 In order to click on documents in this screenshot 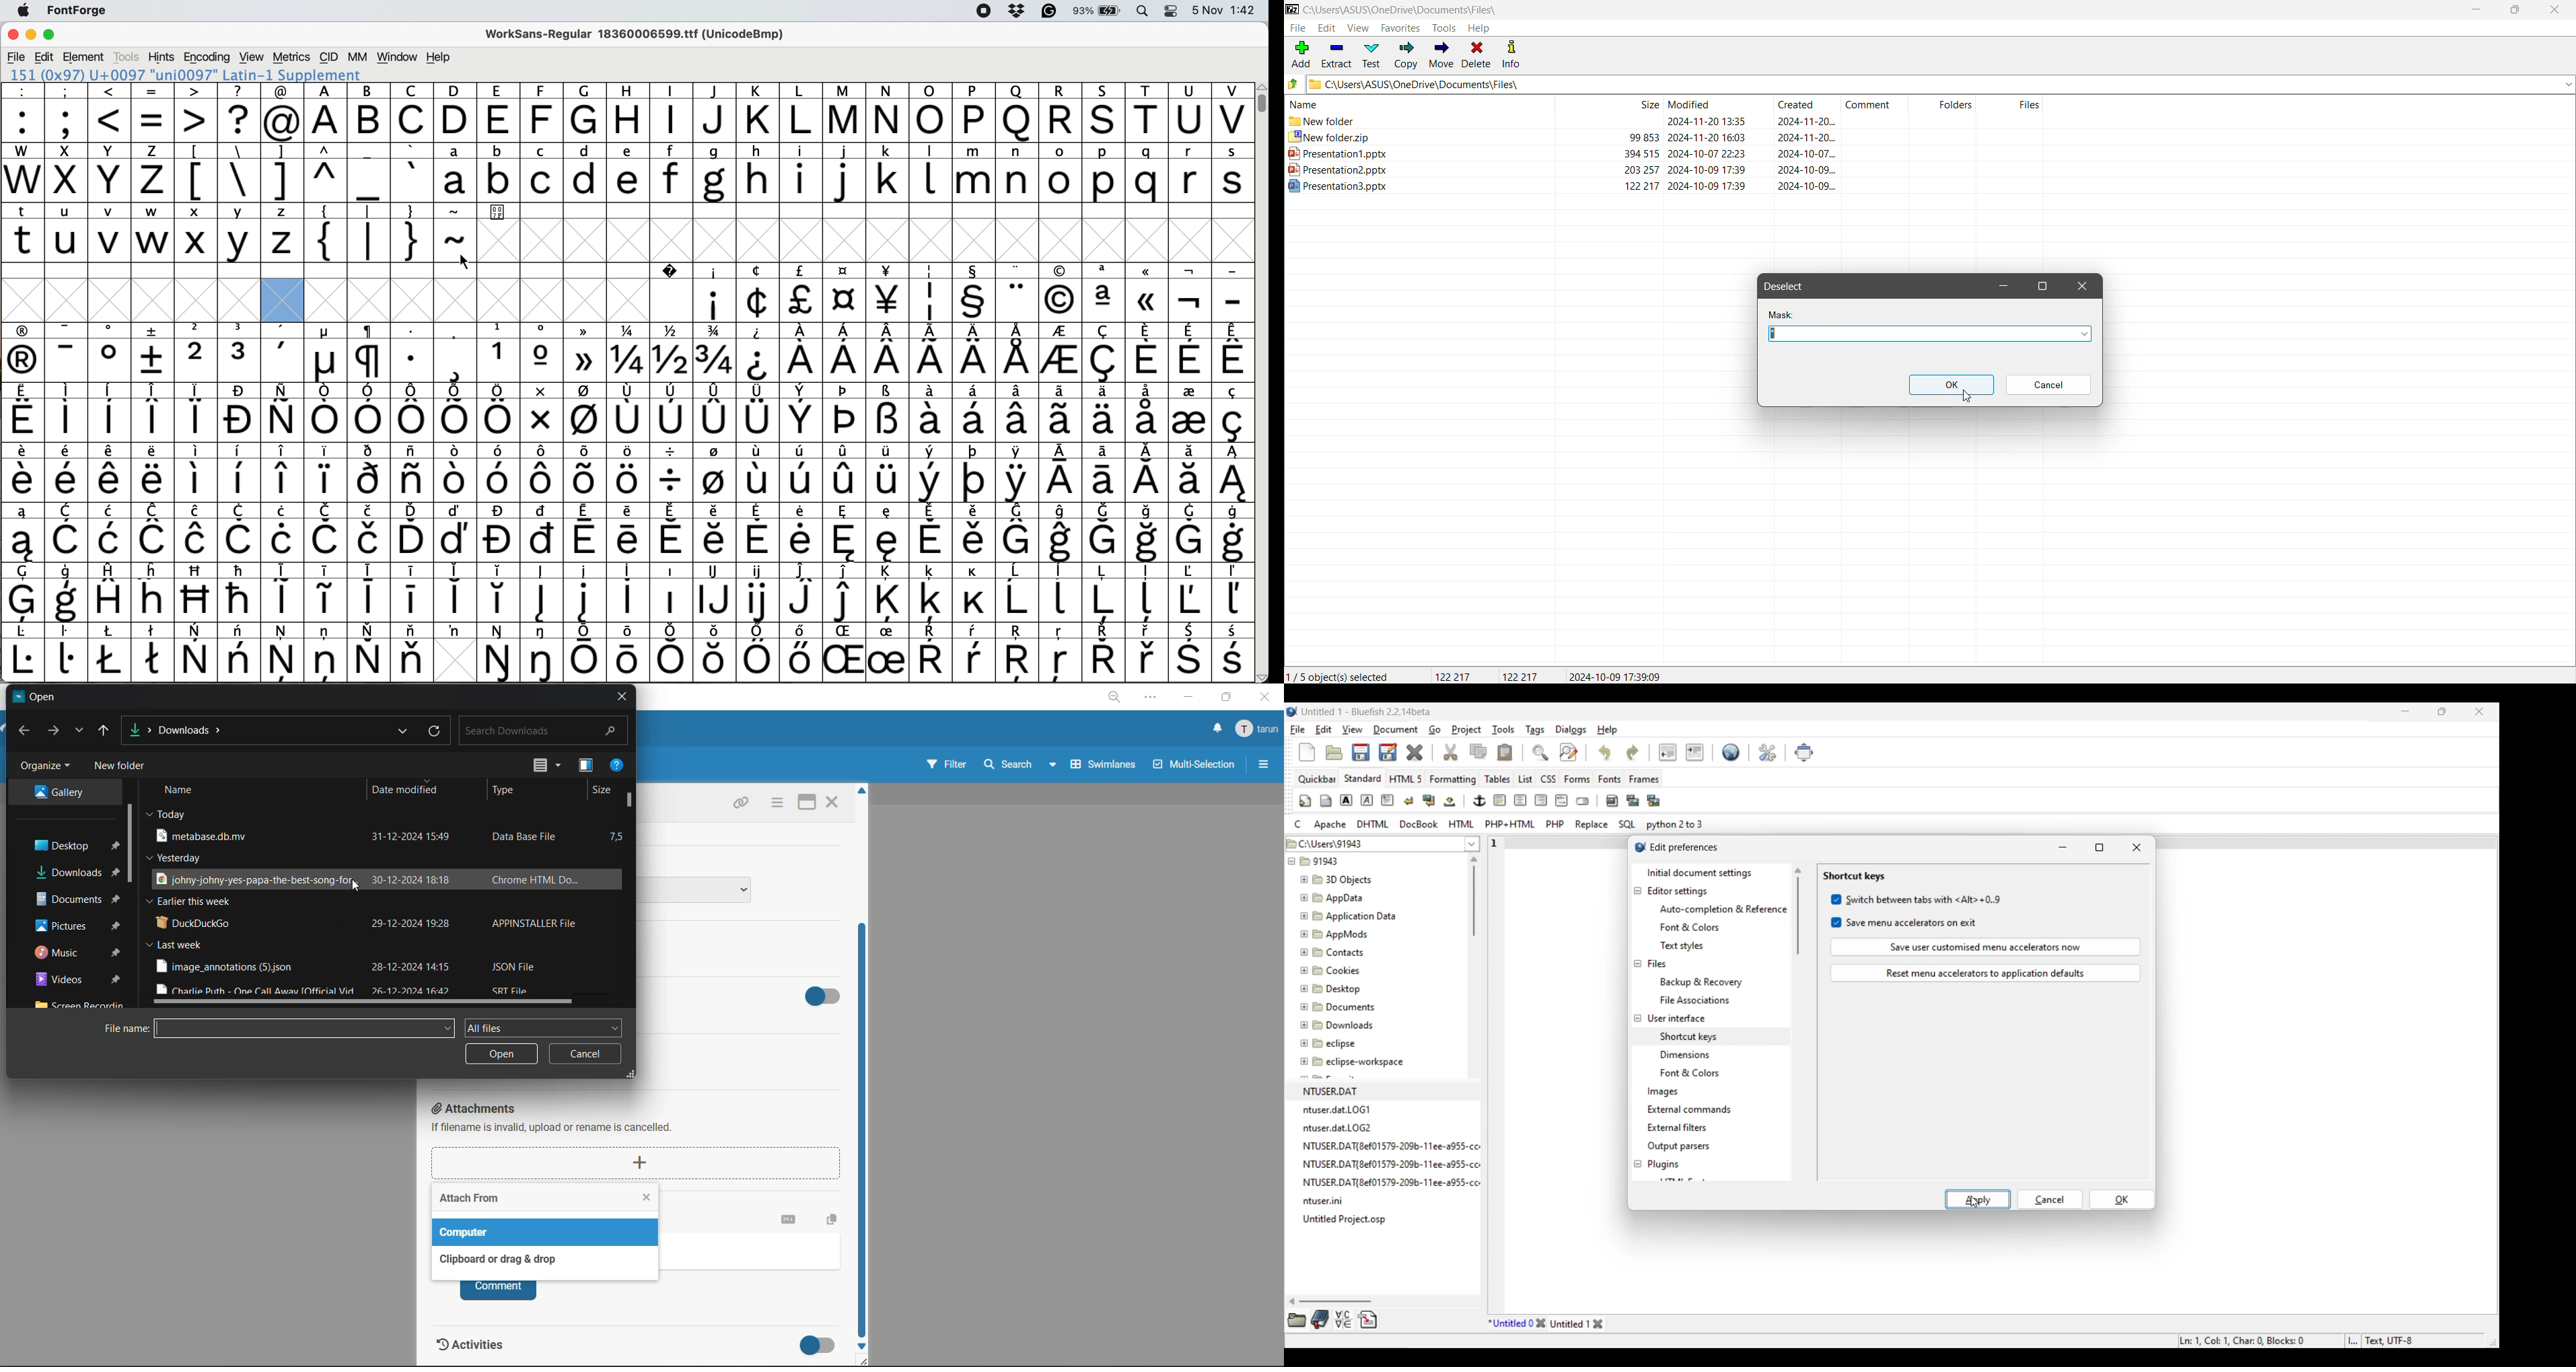, I will do `click(67, 900)`.